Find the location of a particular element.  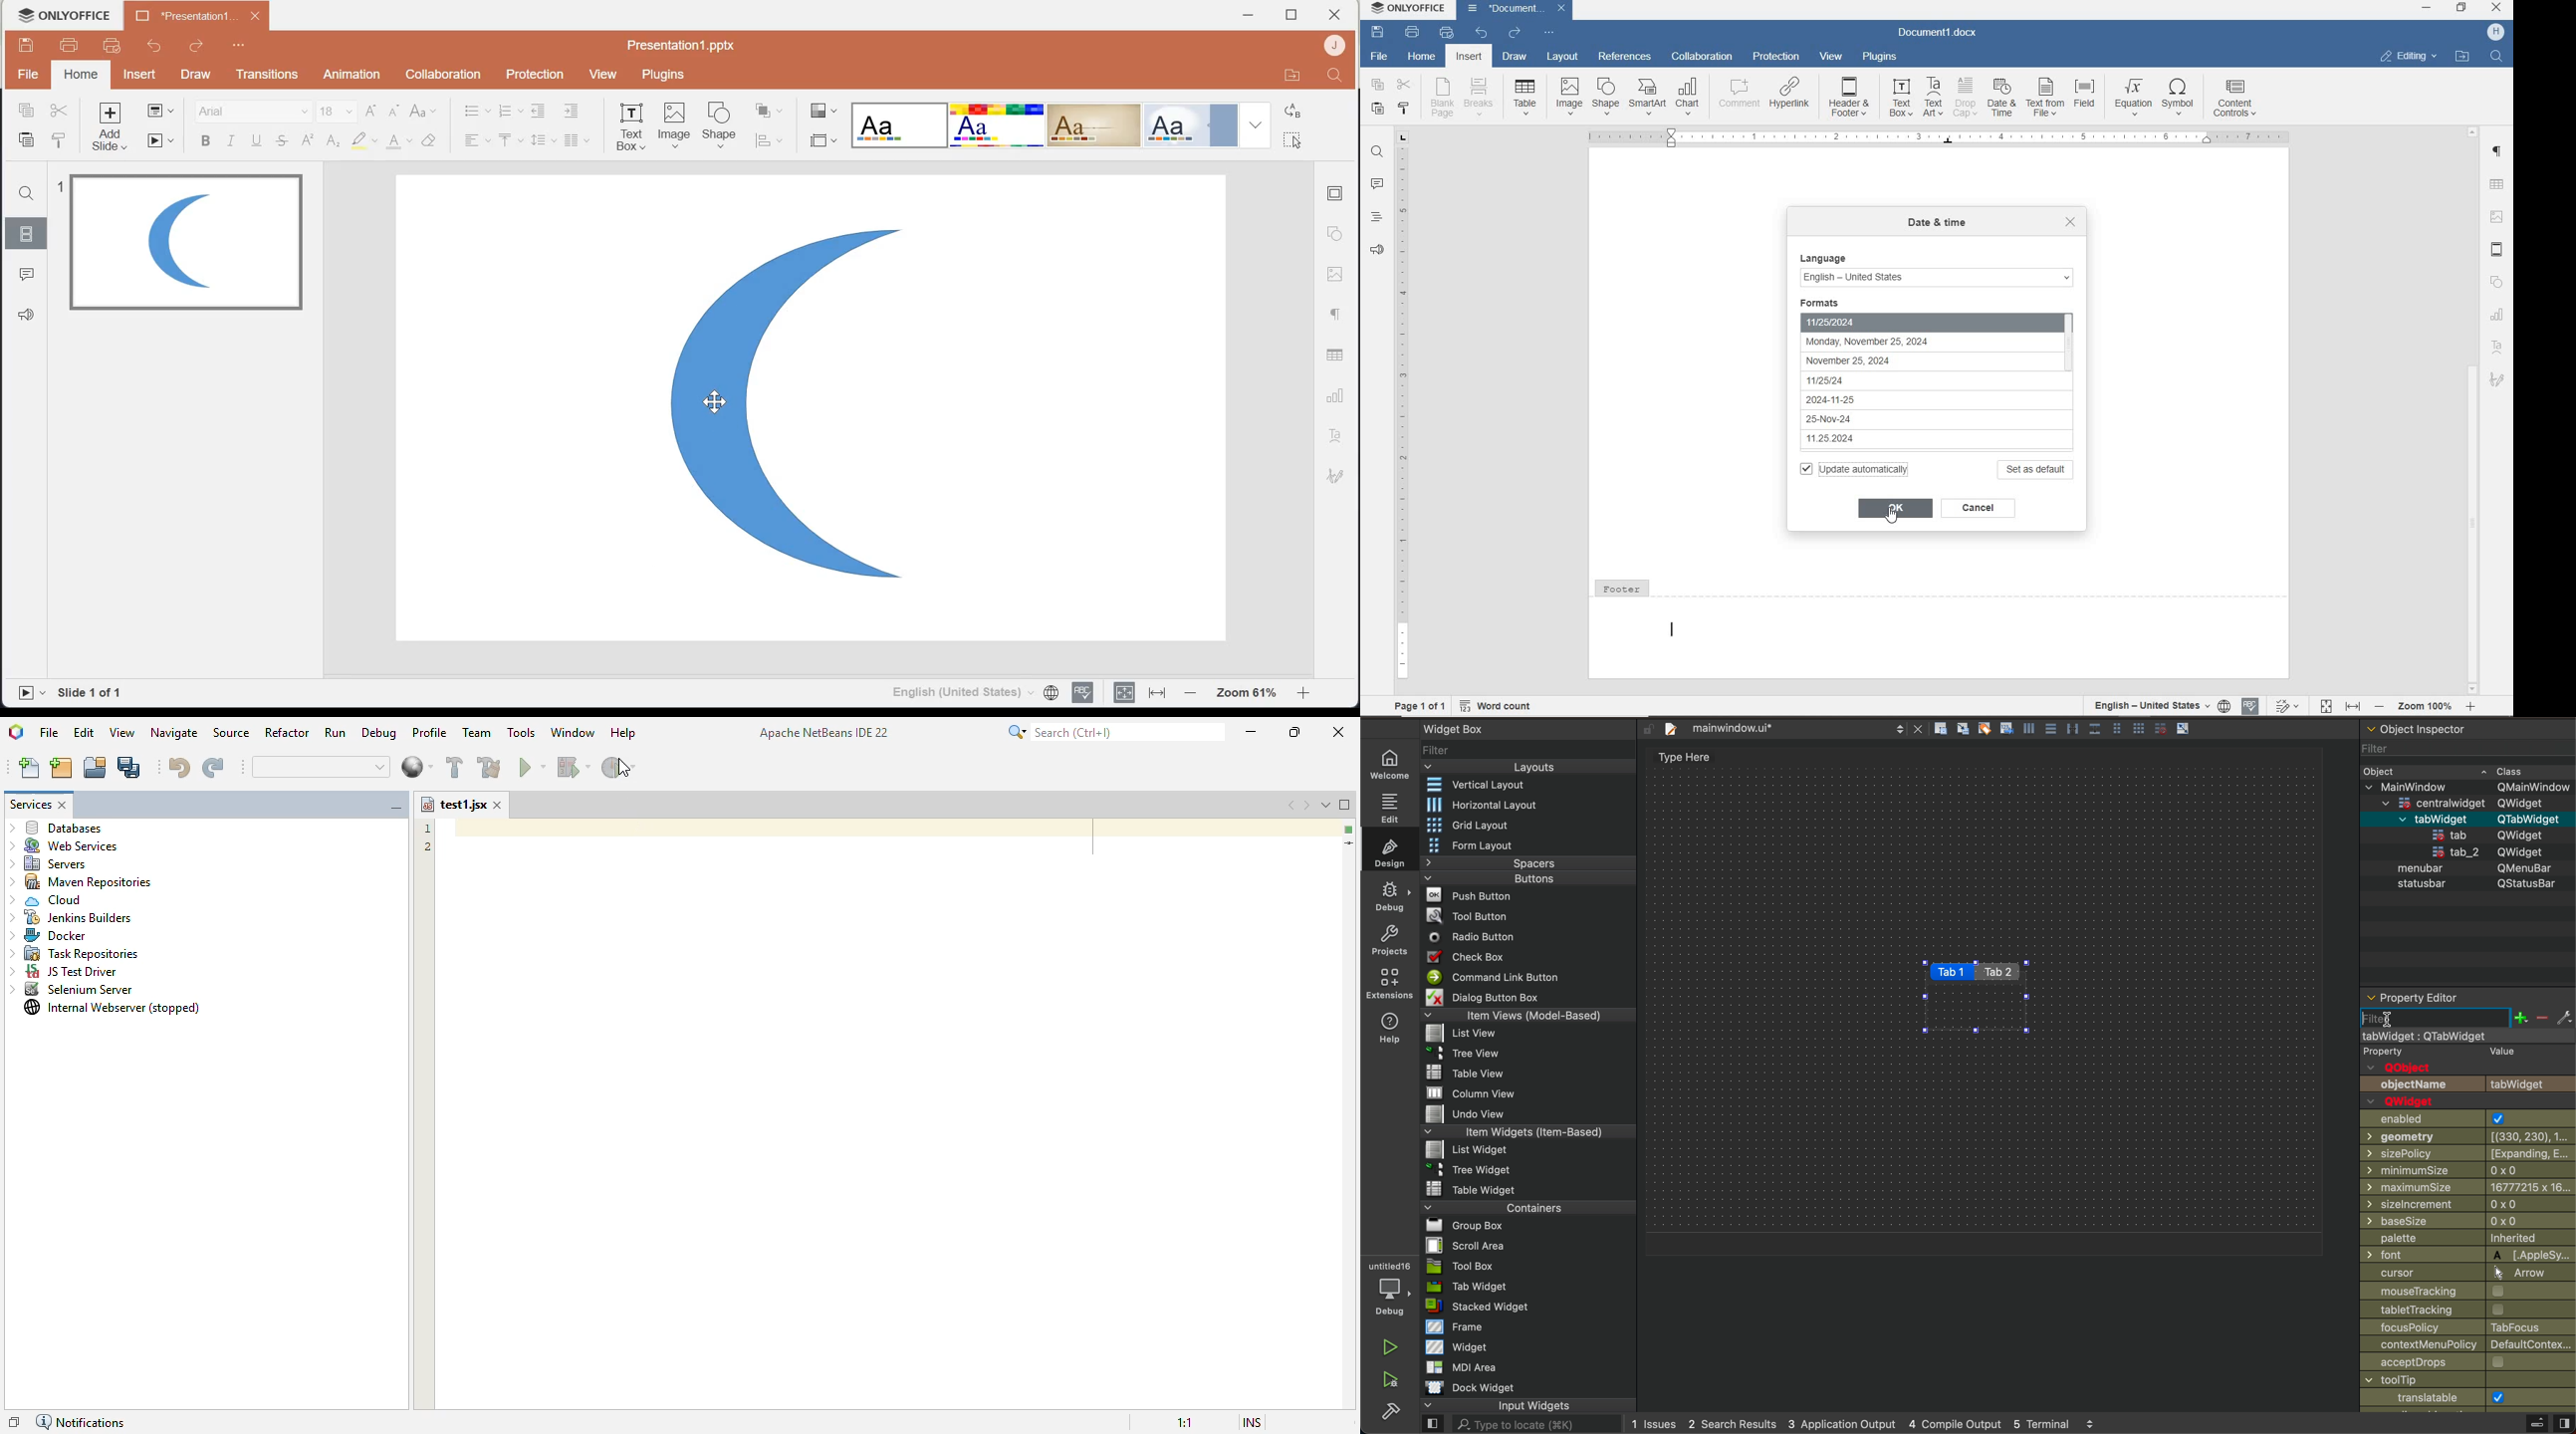

quick print is located at coordinates (1447, 34).